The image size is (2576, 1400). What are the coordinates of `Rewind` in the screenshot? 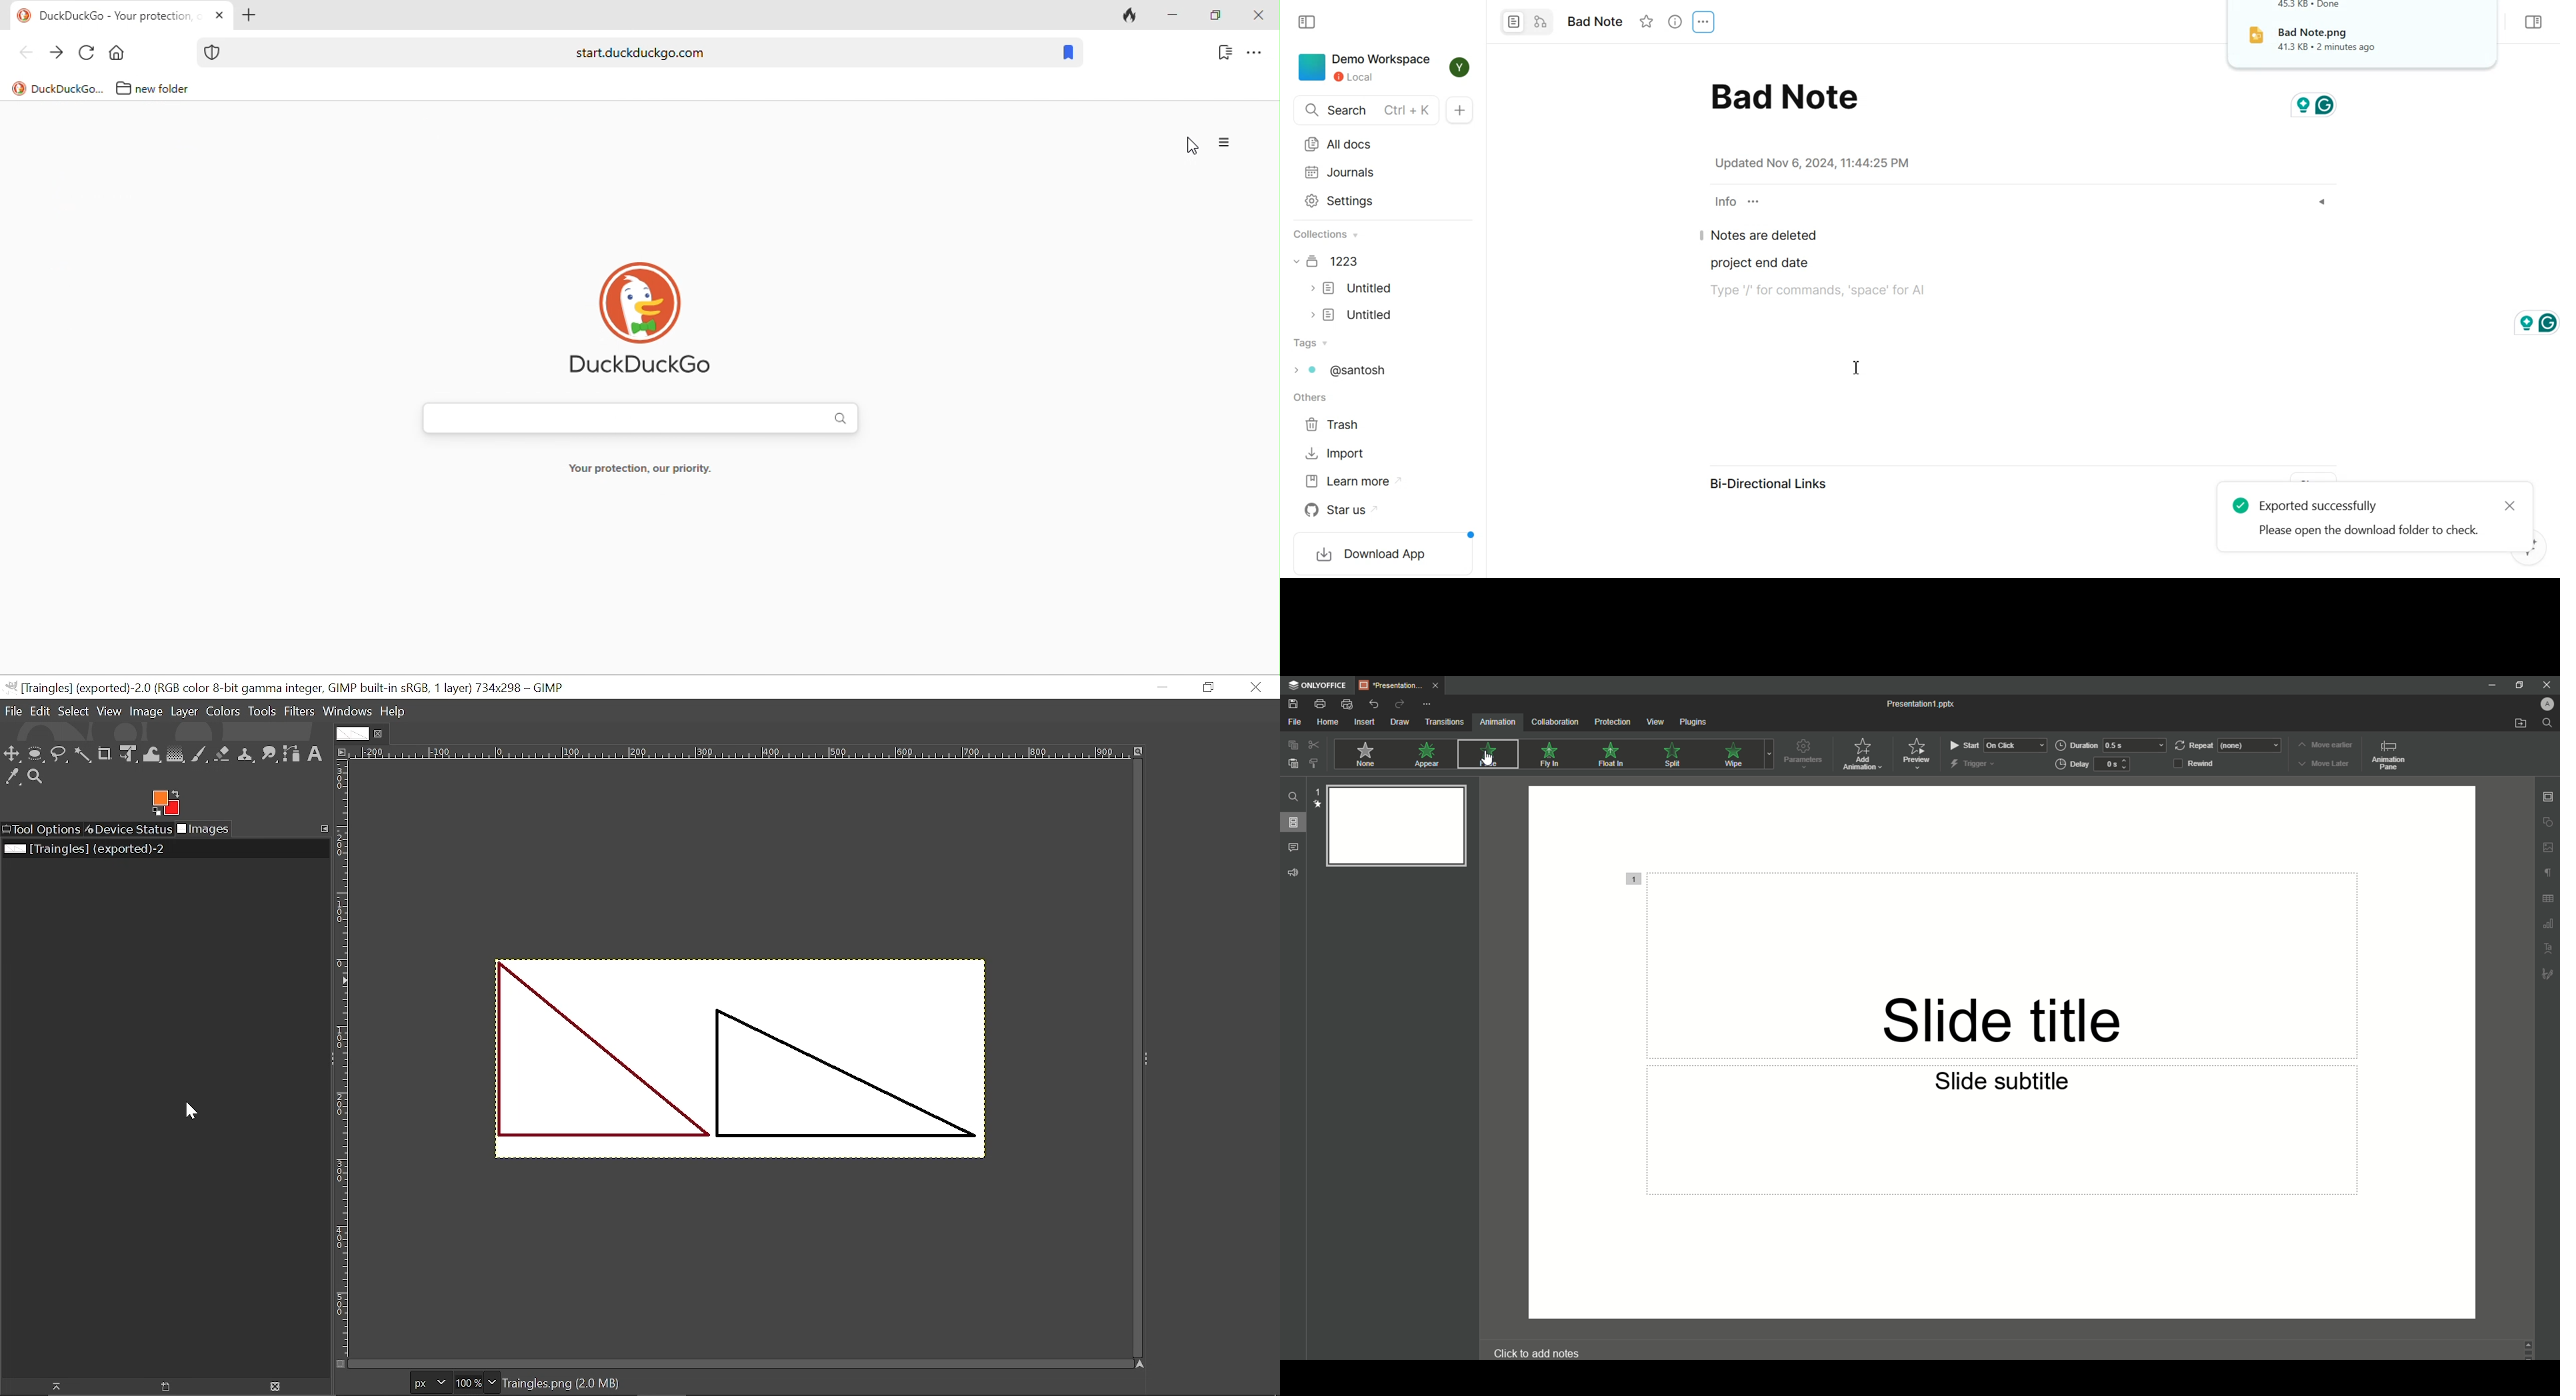 It's located at (2205, 763).